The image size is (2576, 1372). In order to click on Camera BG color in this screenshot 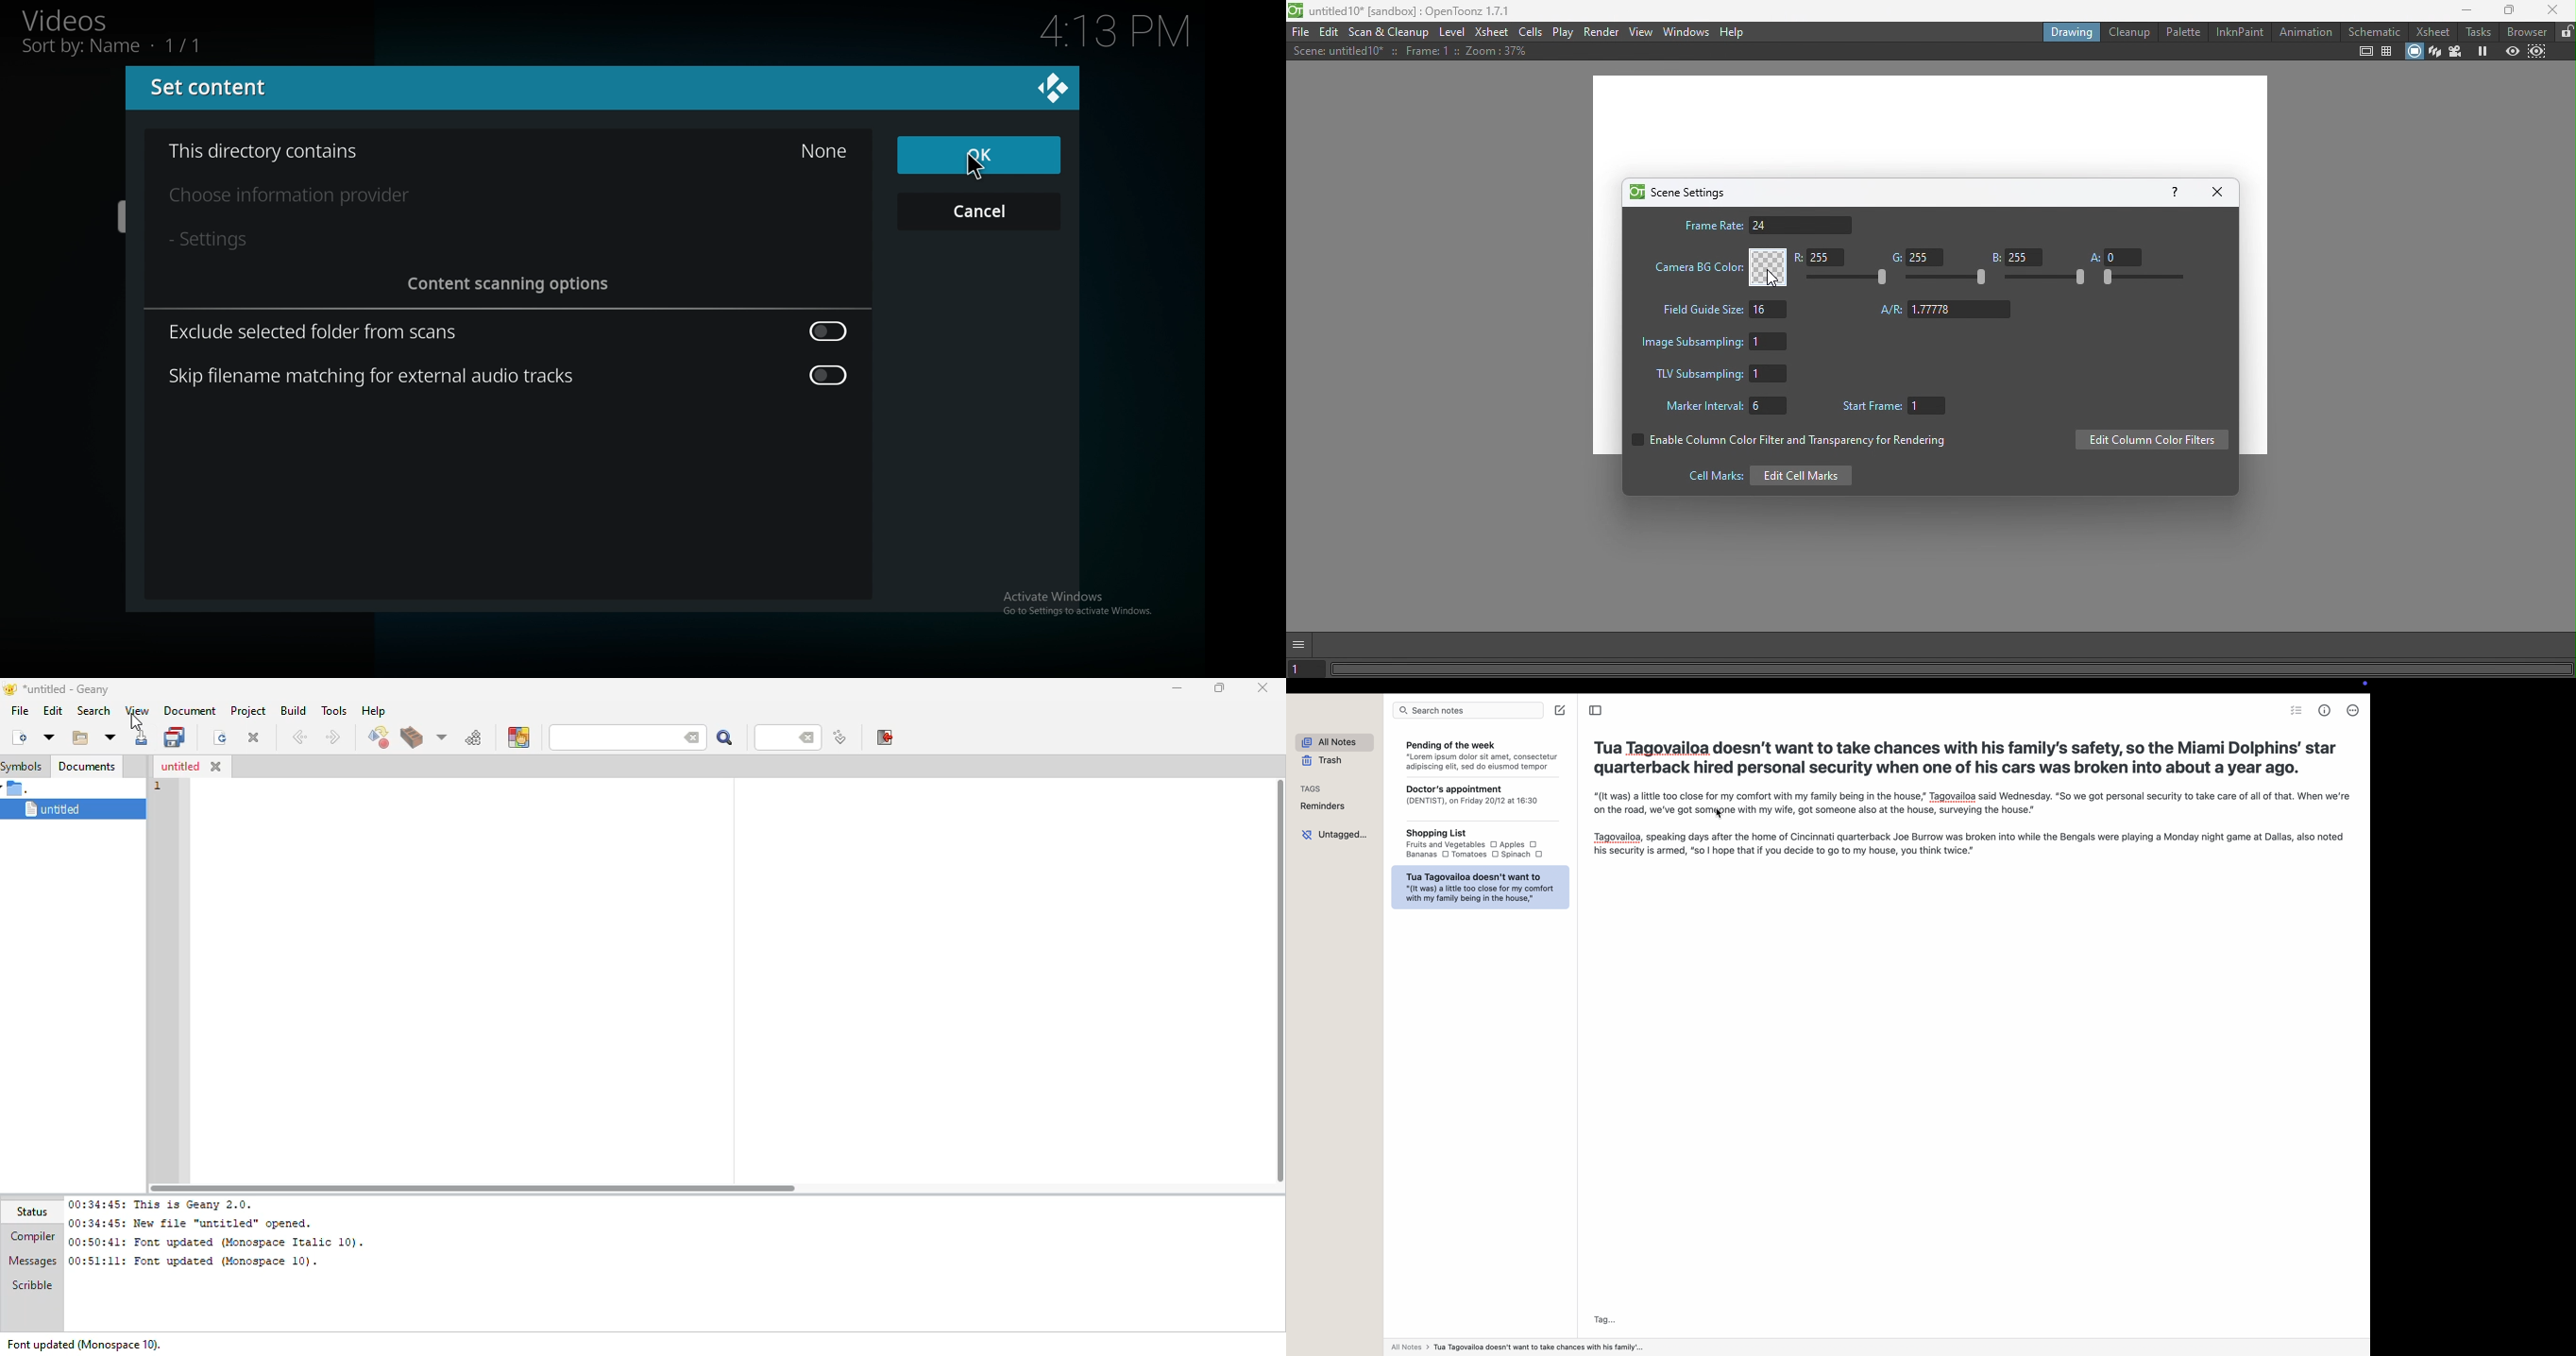, I will do `click(1718, 267)`.